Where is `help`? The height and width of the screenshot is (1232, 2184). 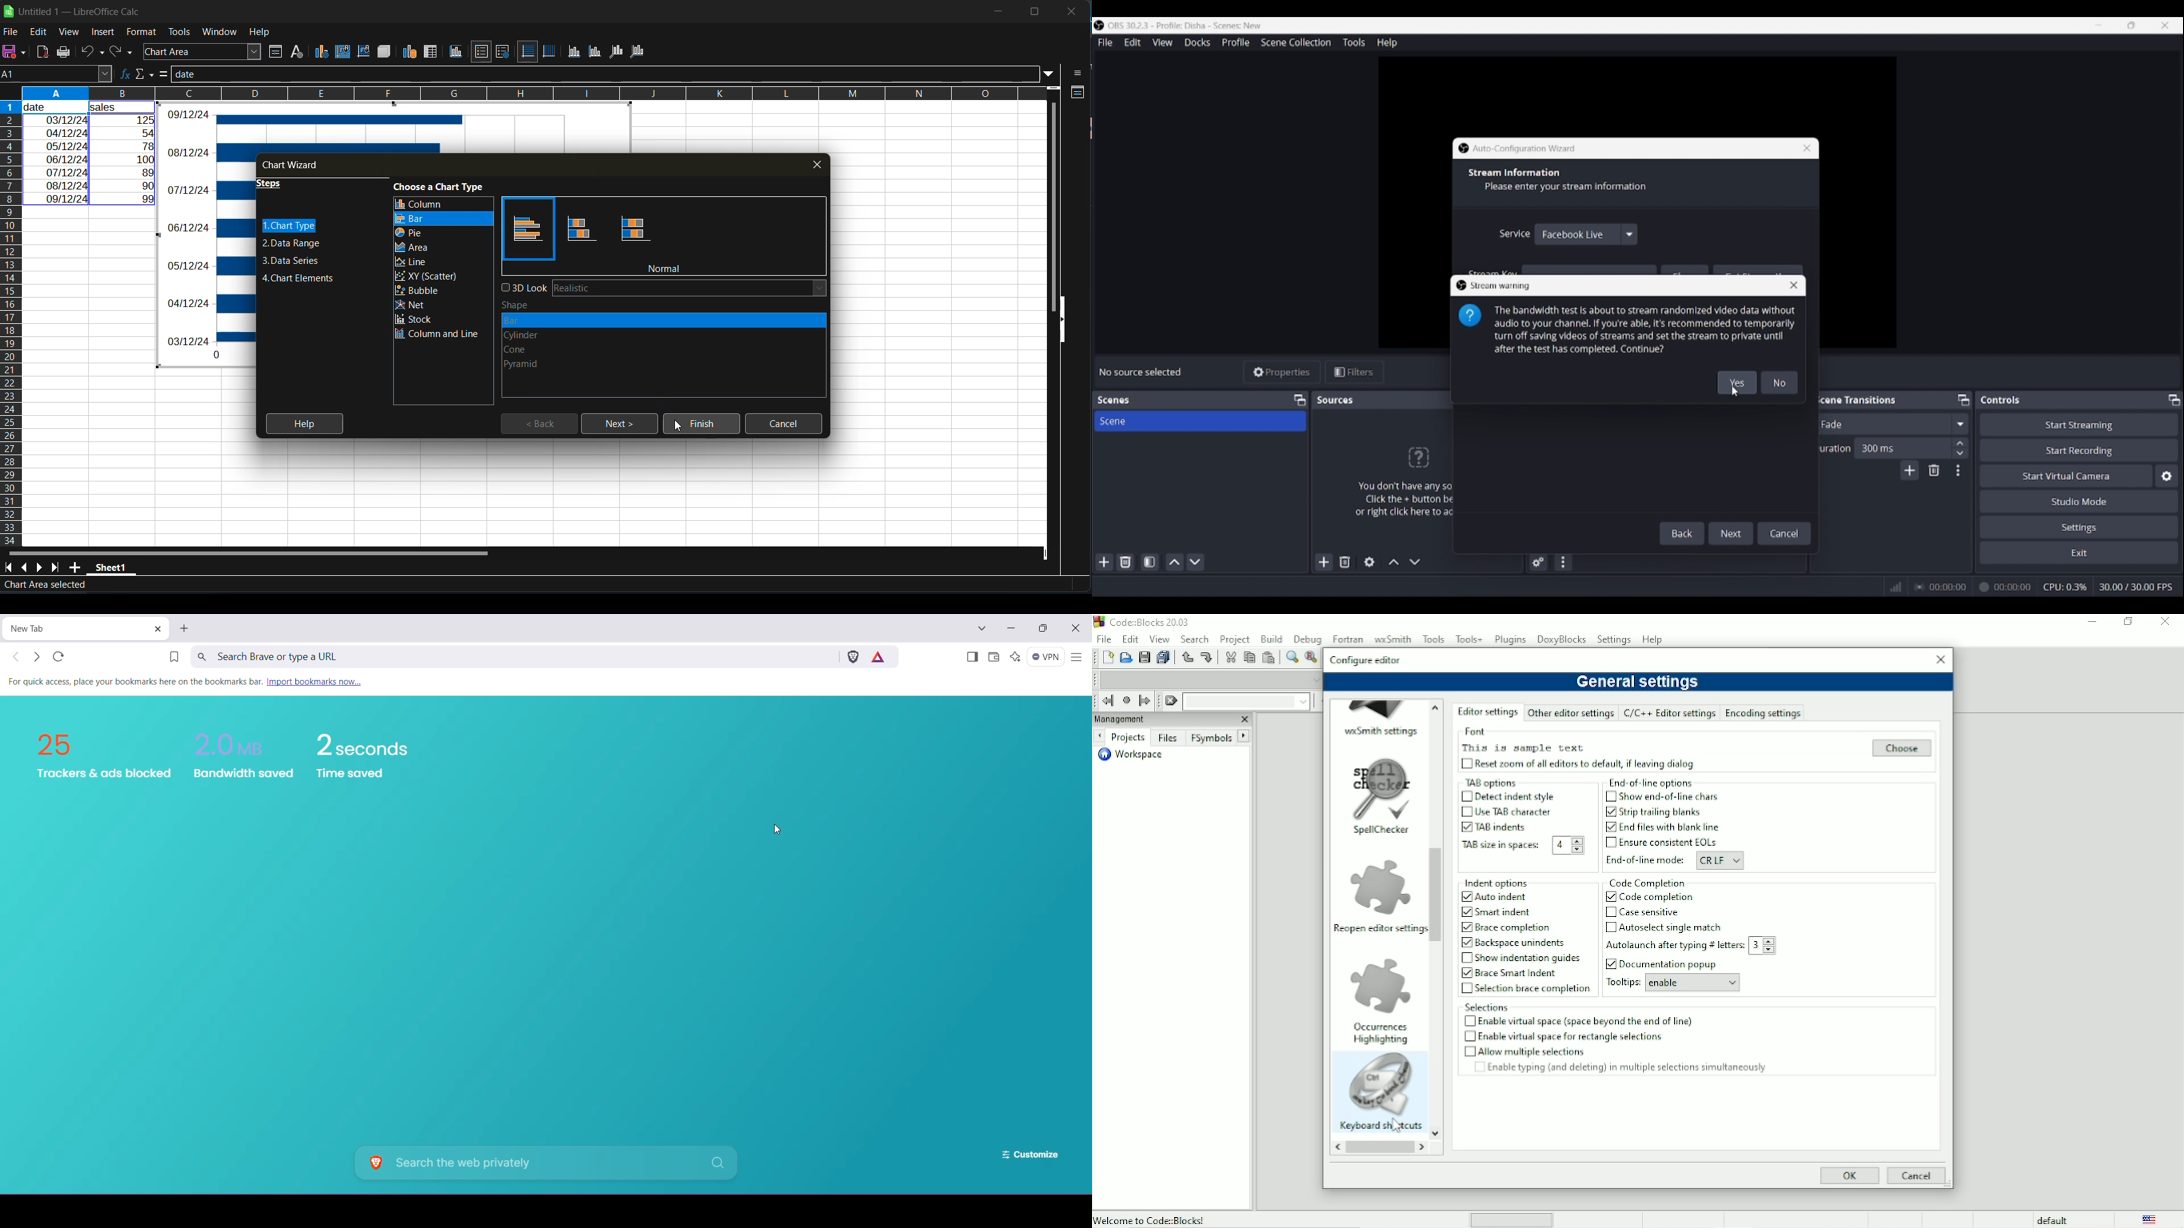
help is located at coordinates (302, 424).